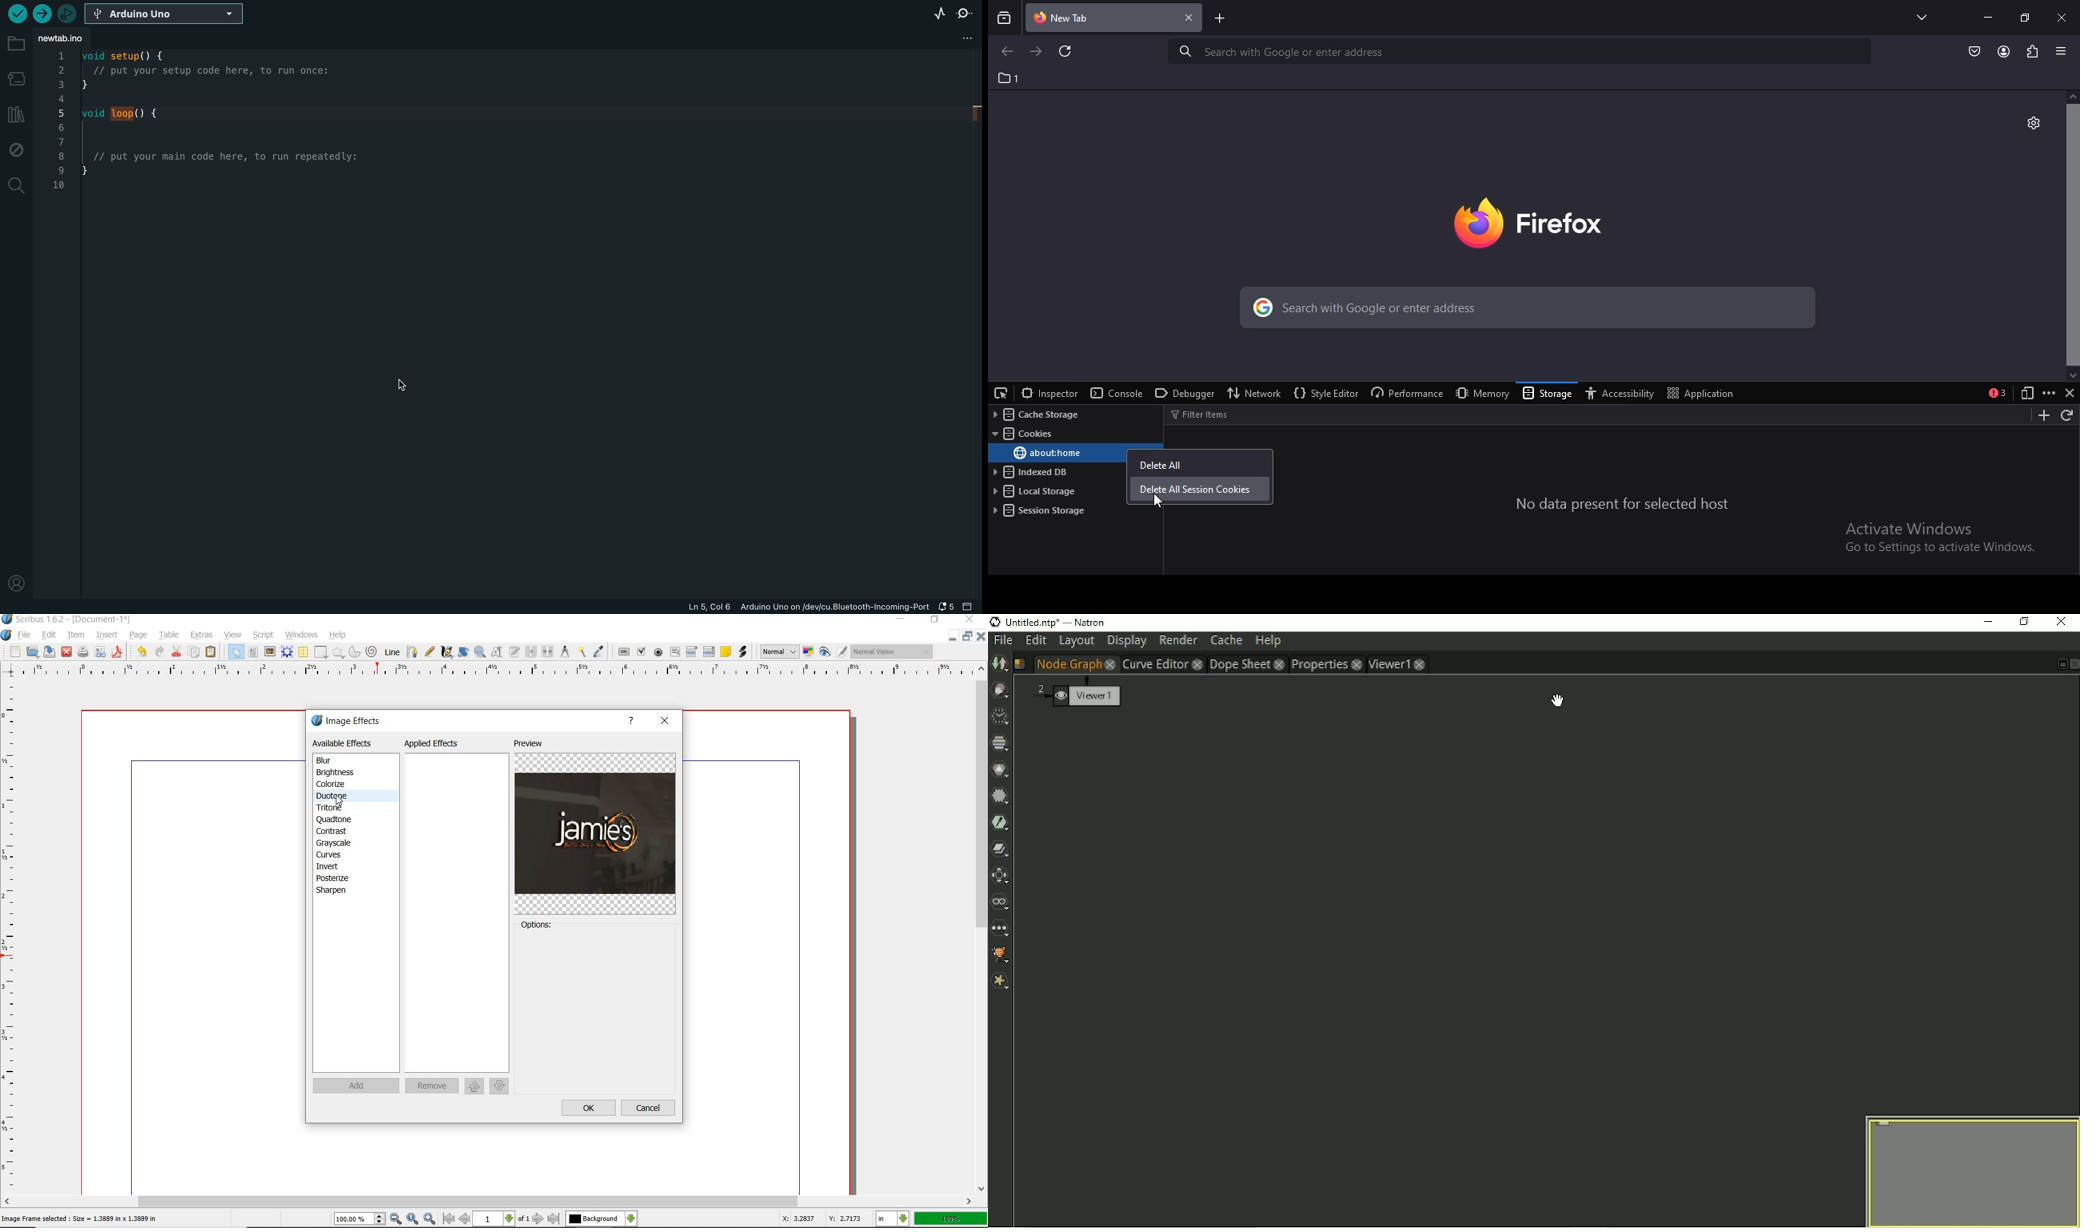 This screenshot has height=1232, width=2100. What do you see at coordinates (436, 743) in the screenshot?
I see `applied effects` at bounding box center [436, 743].